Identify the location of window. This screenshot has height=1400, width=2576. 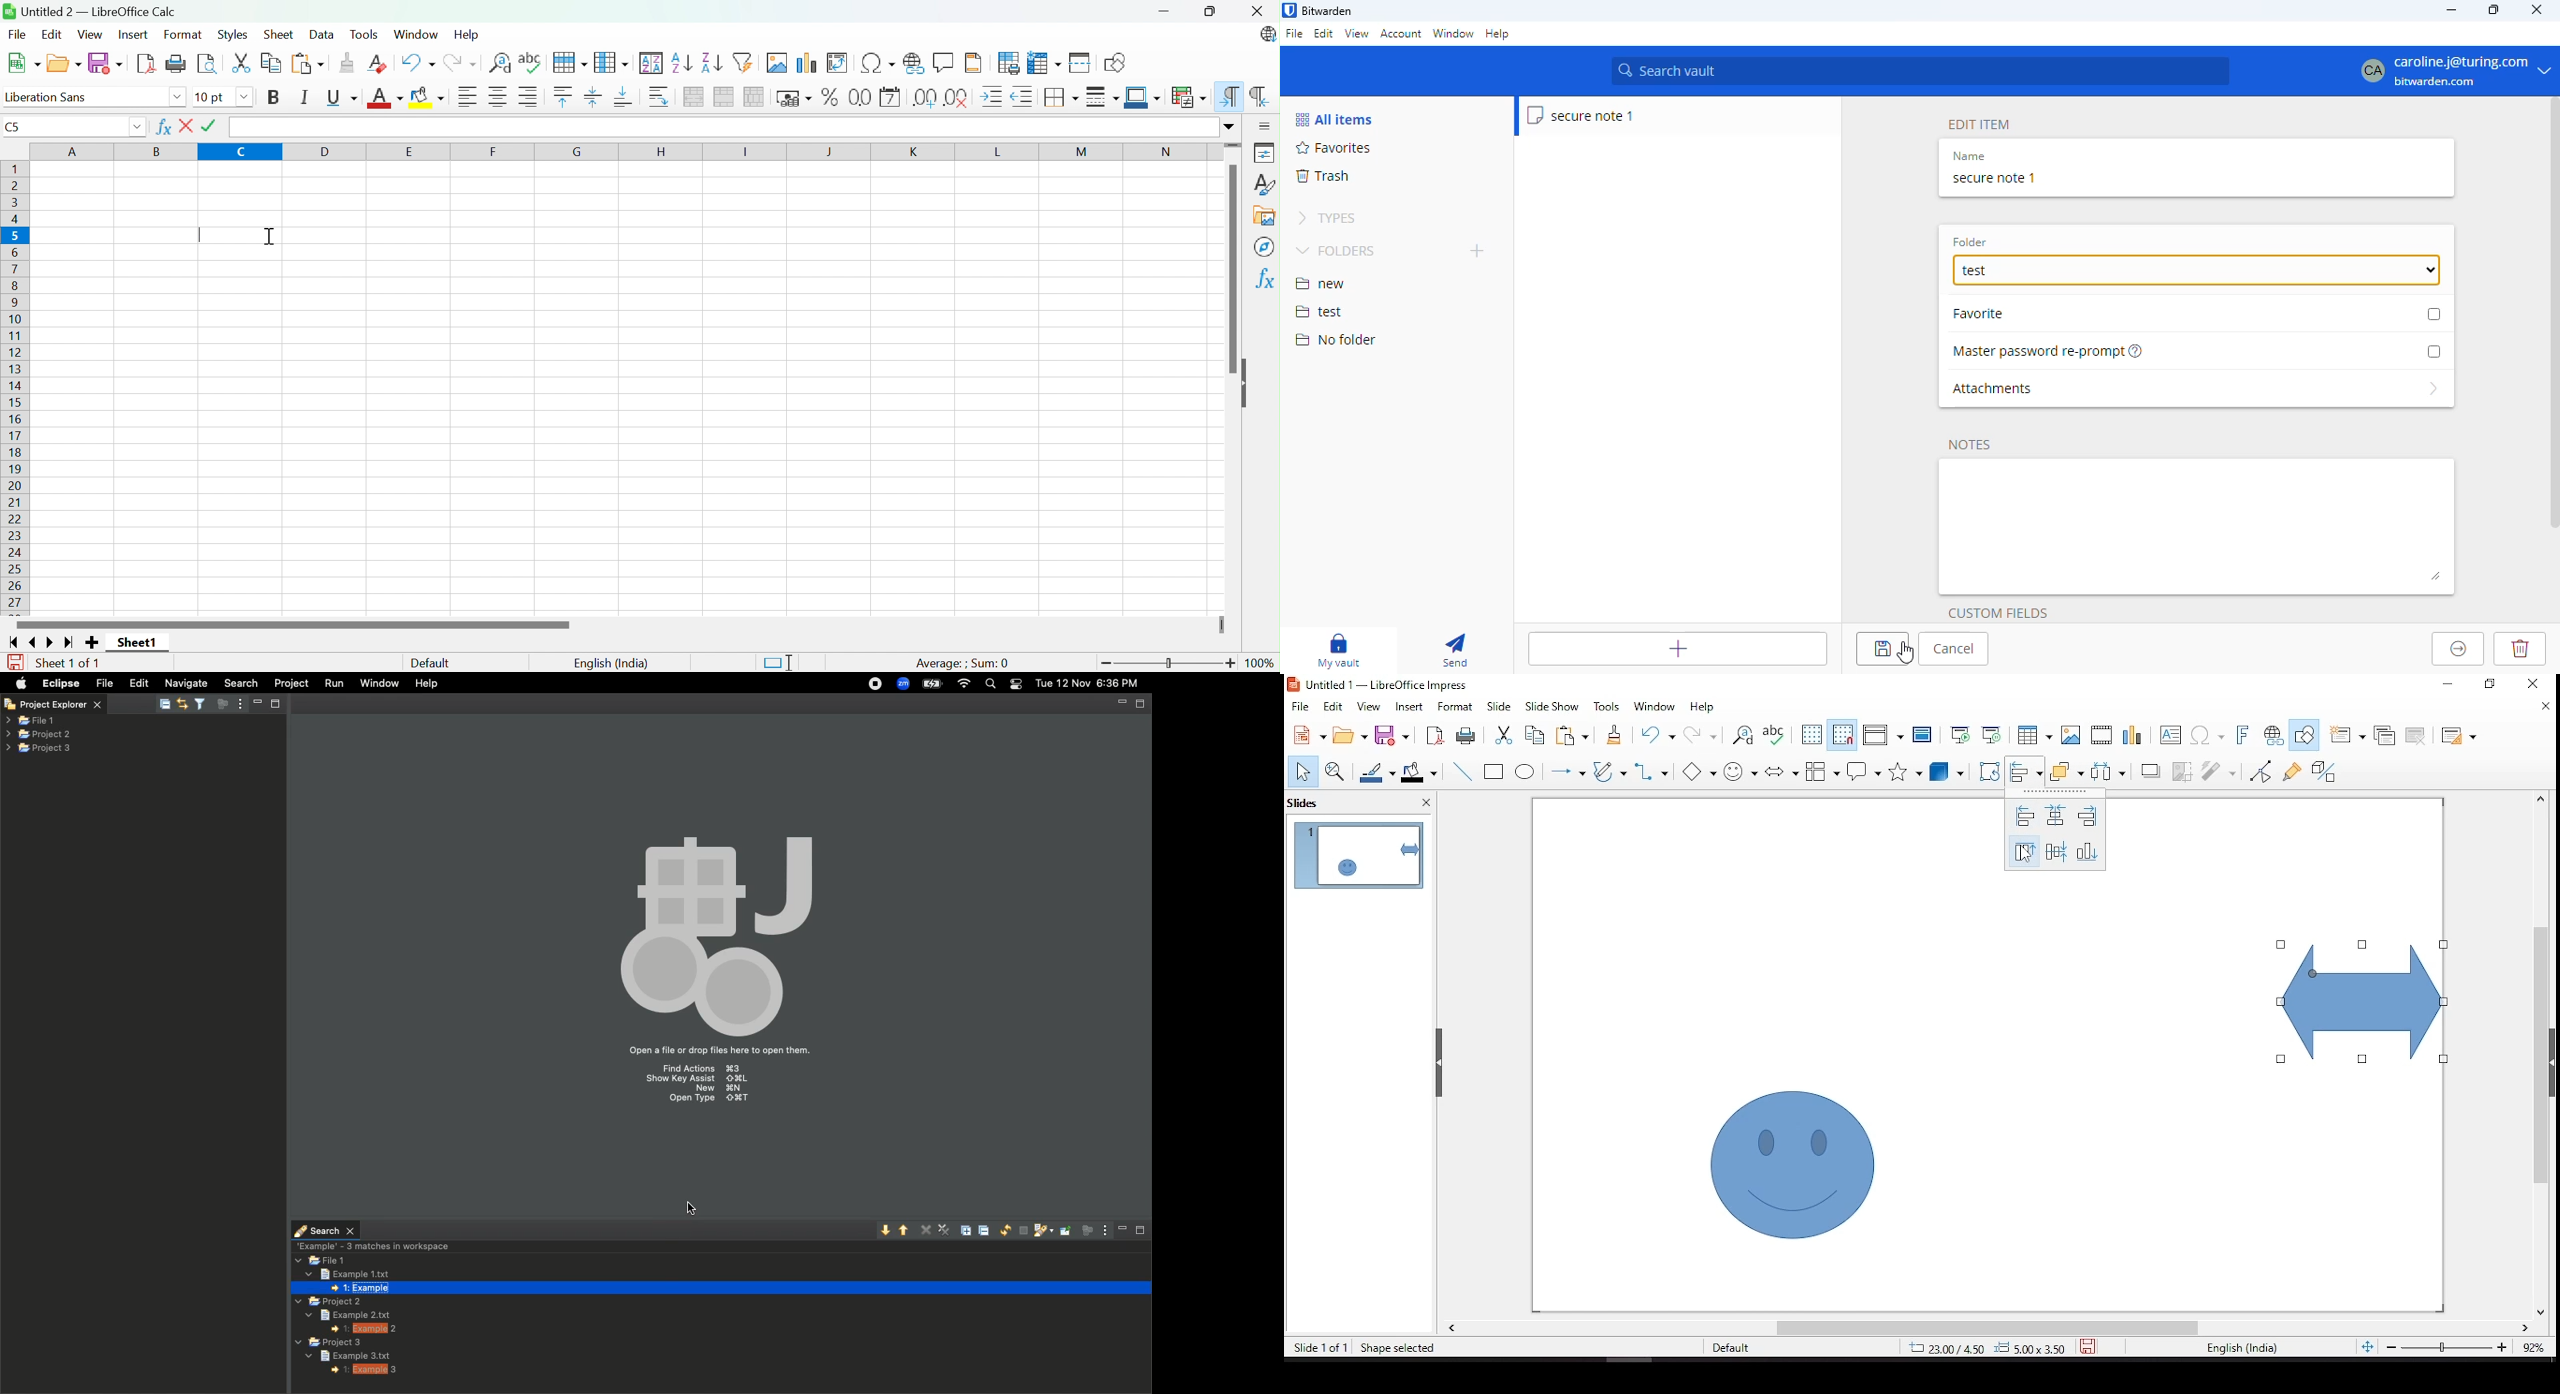
(1658, 707).